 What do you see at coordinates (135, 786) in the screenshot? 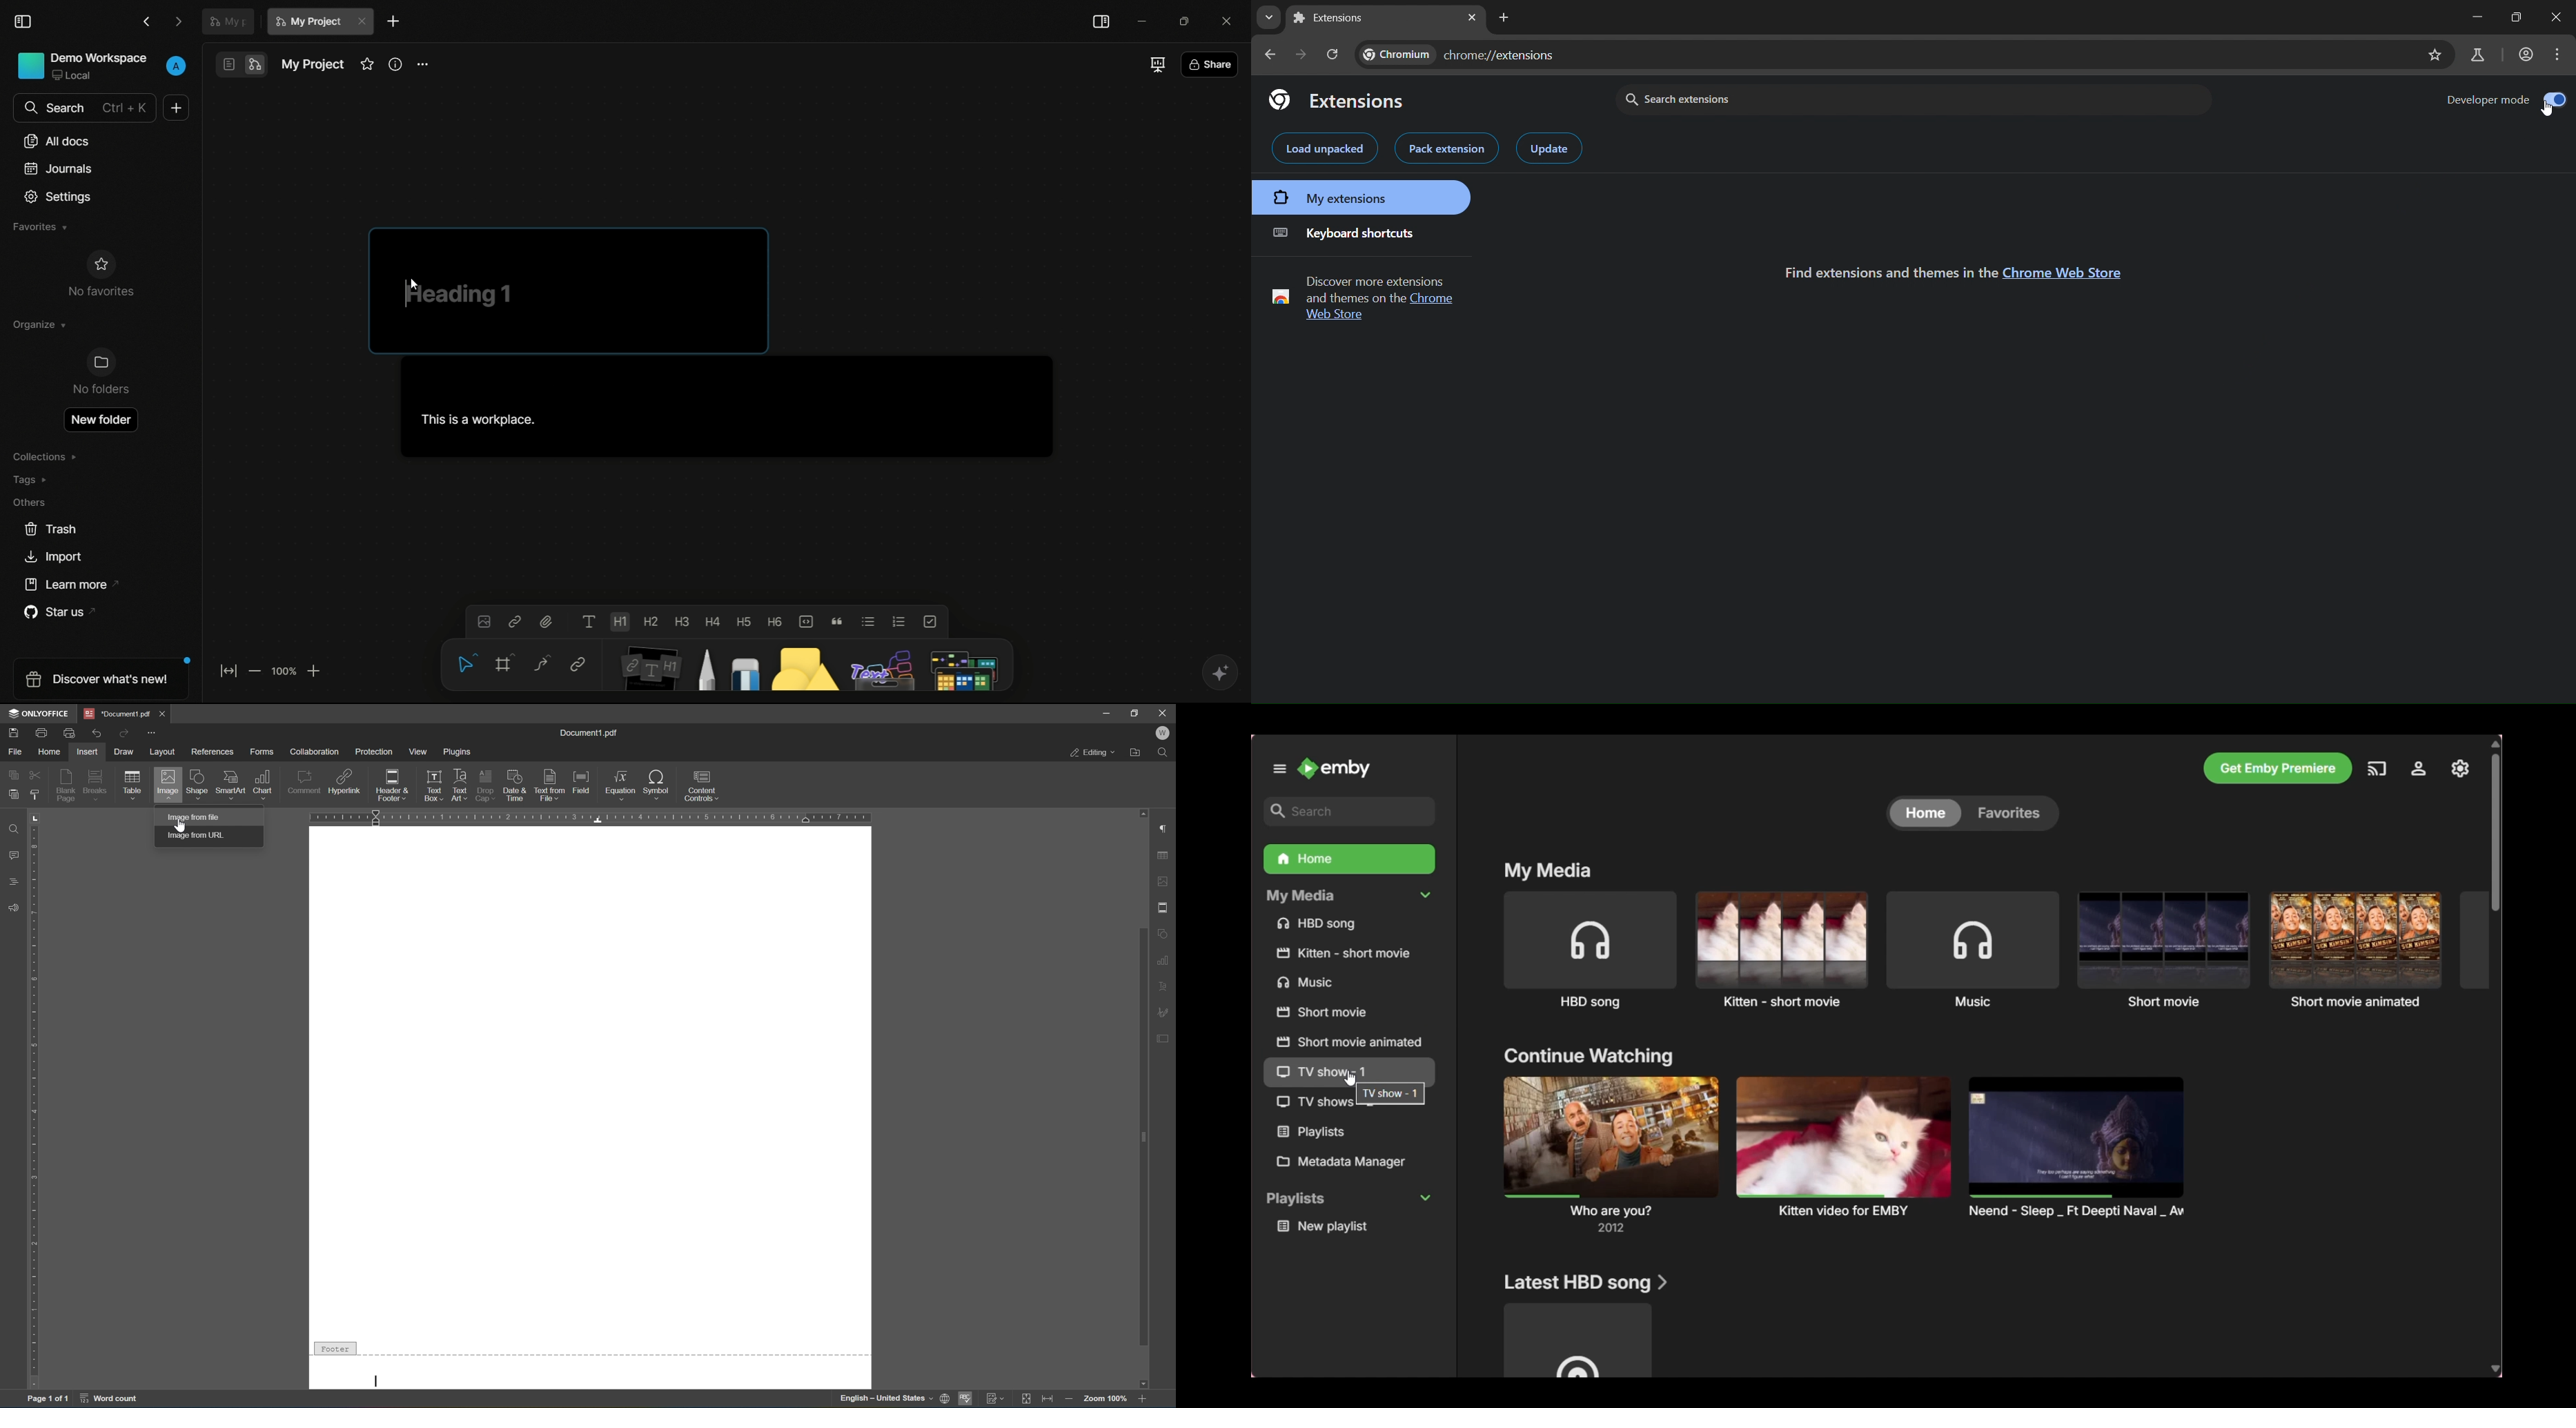
I see `table` at bounding box center [135, 786].